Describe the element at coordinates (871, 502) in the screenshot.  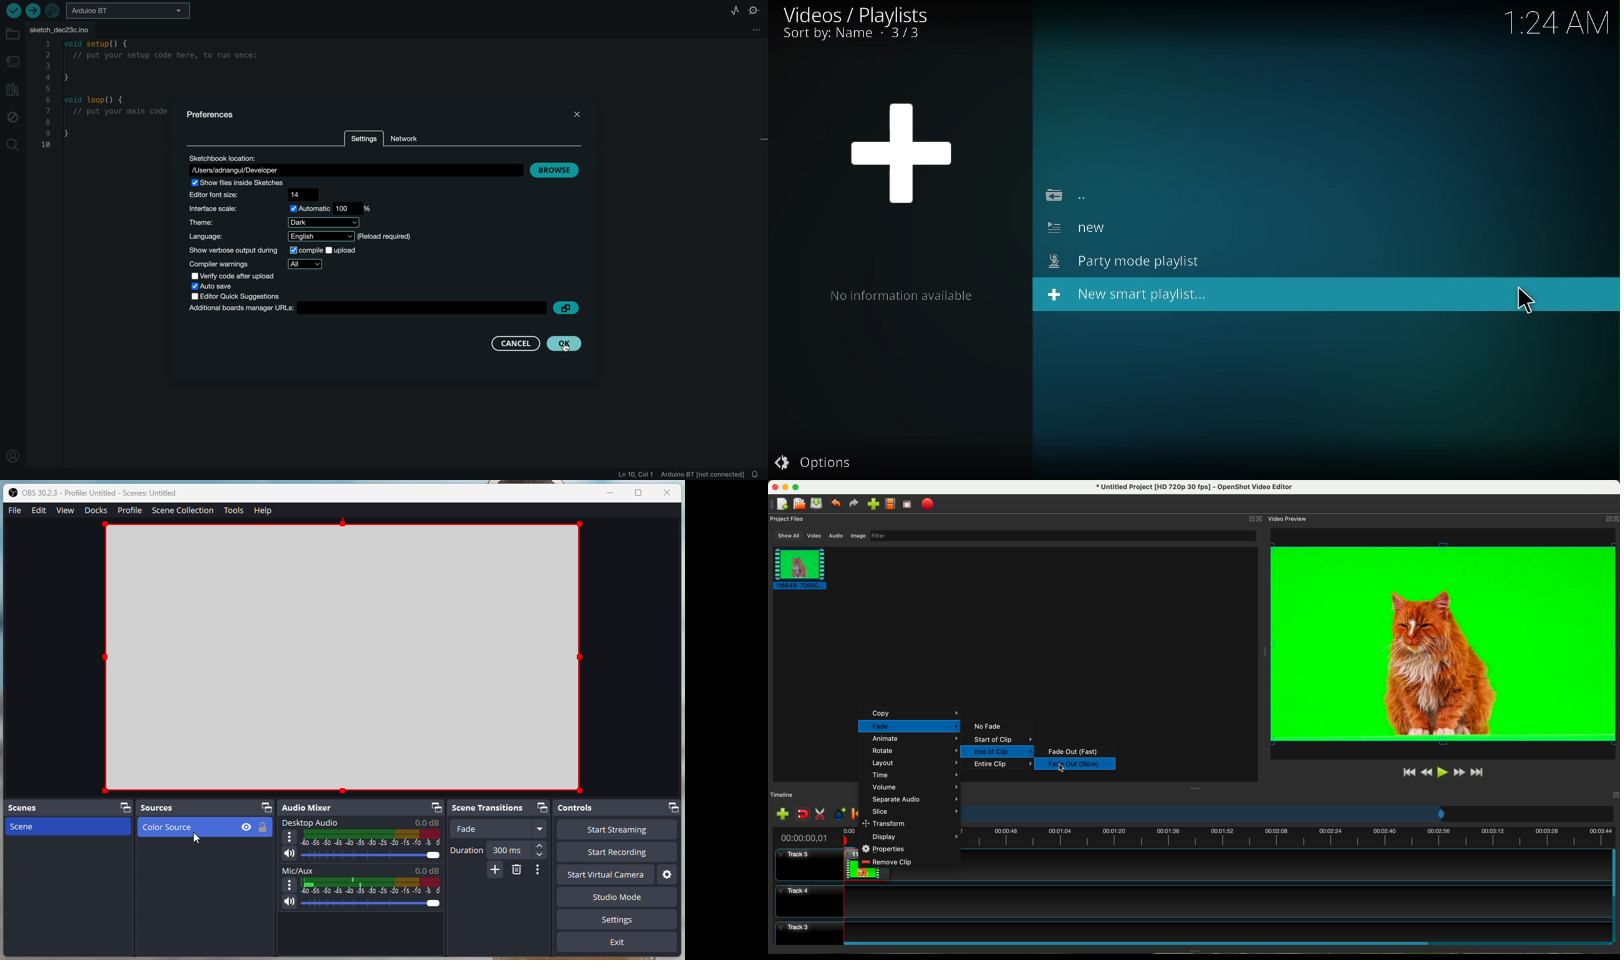
I see `click on import file` at that location.